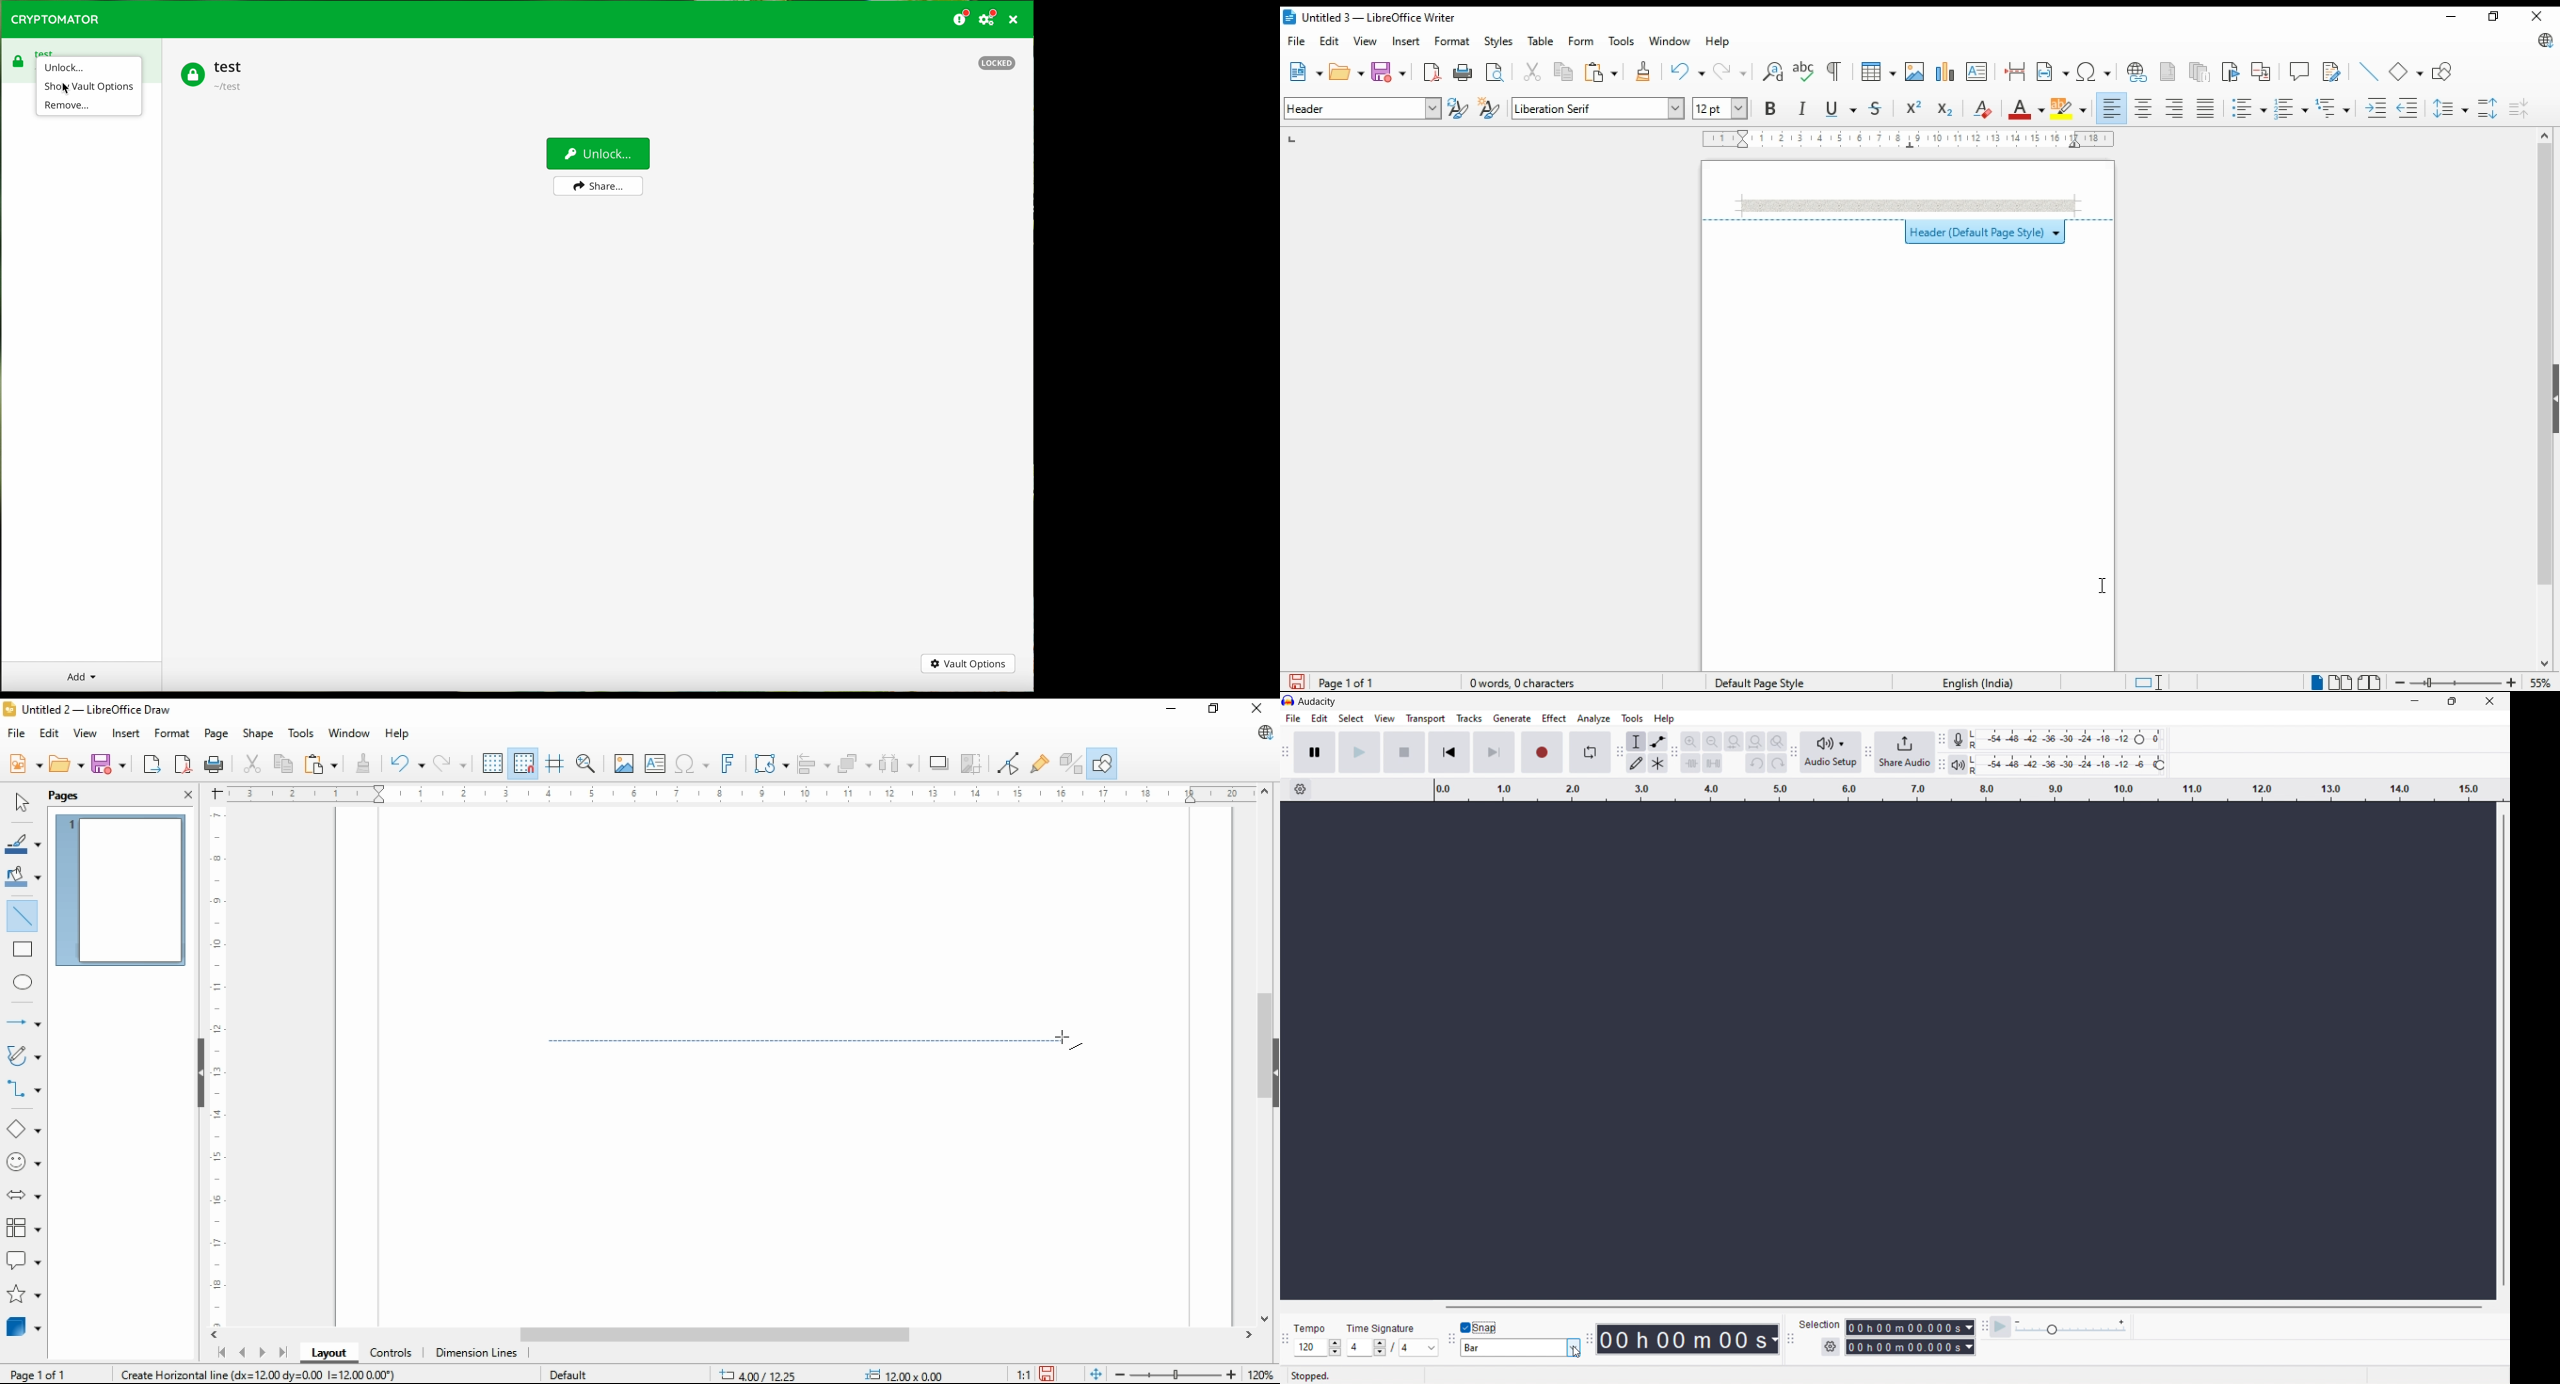 The height and width of the screenshot is (1400, 2576). What do you see at coordinates (1364, 108) in the screenshot?
I see `paragraph style` at bounding box center [1364, 108].